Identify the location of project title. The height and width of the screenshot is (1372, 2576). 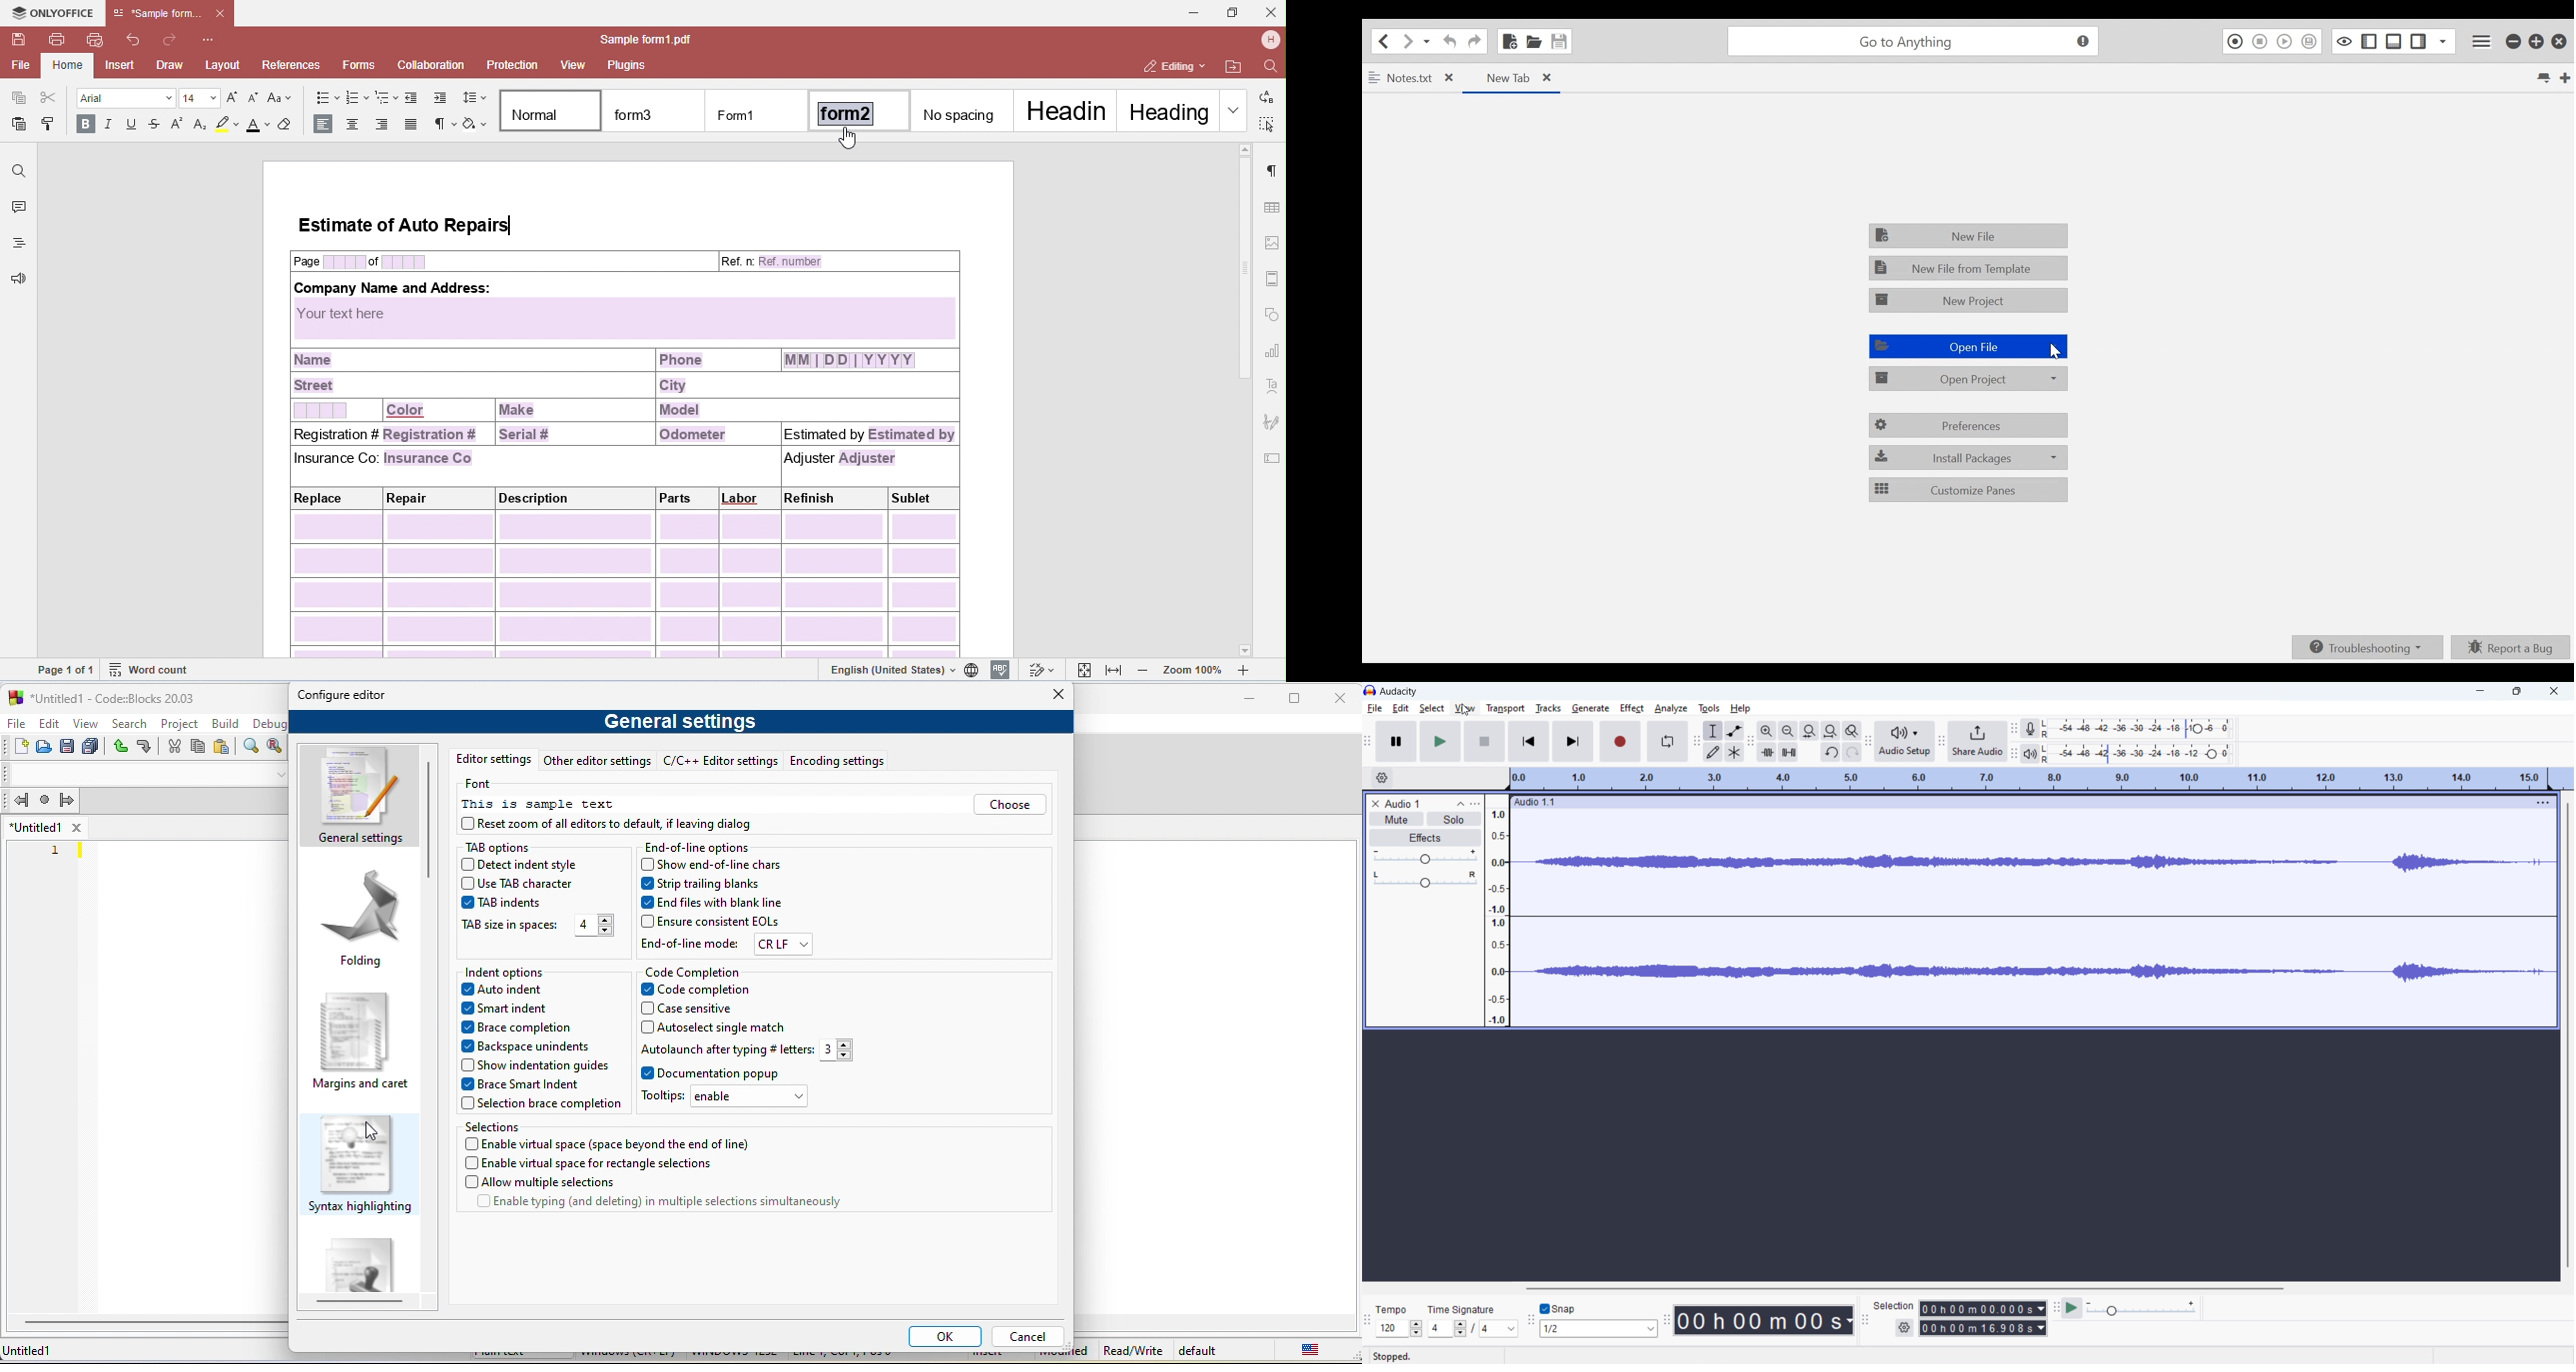
(1403, 804).